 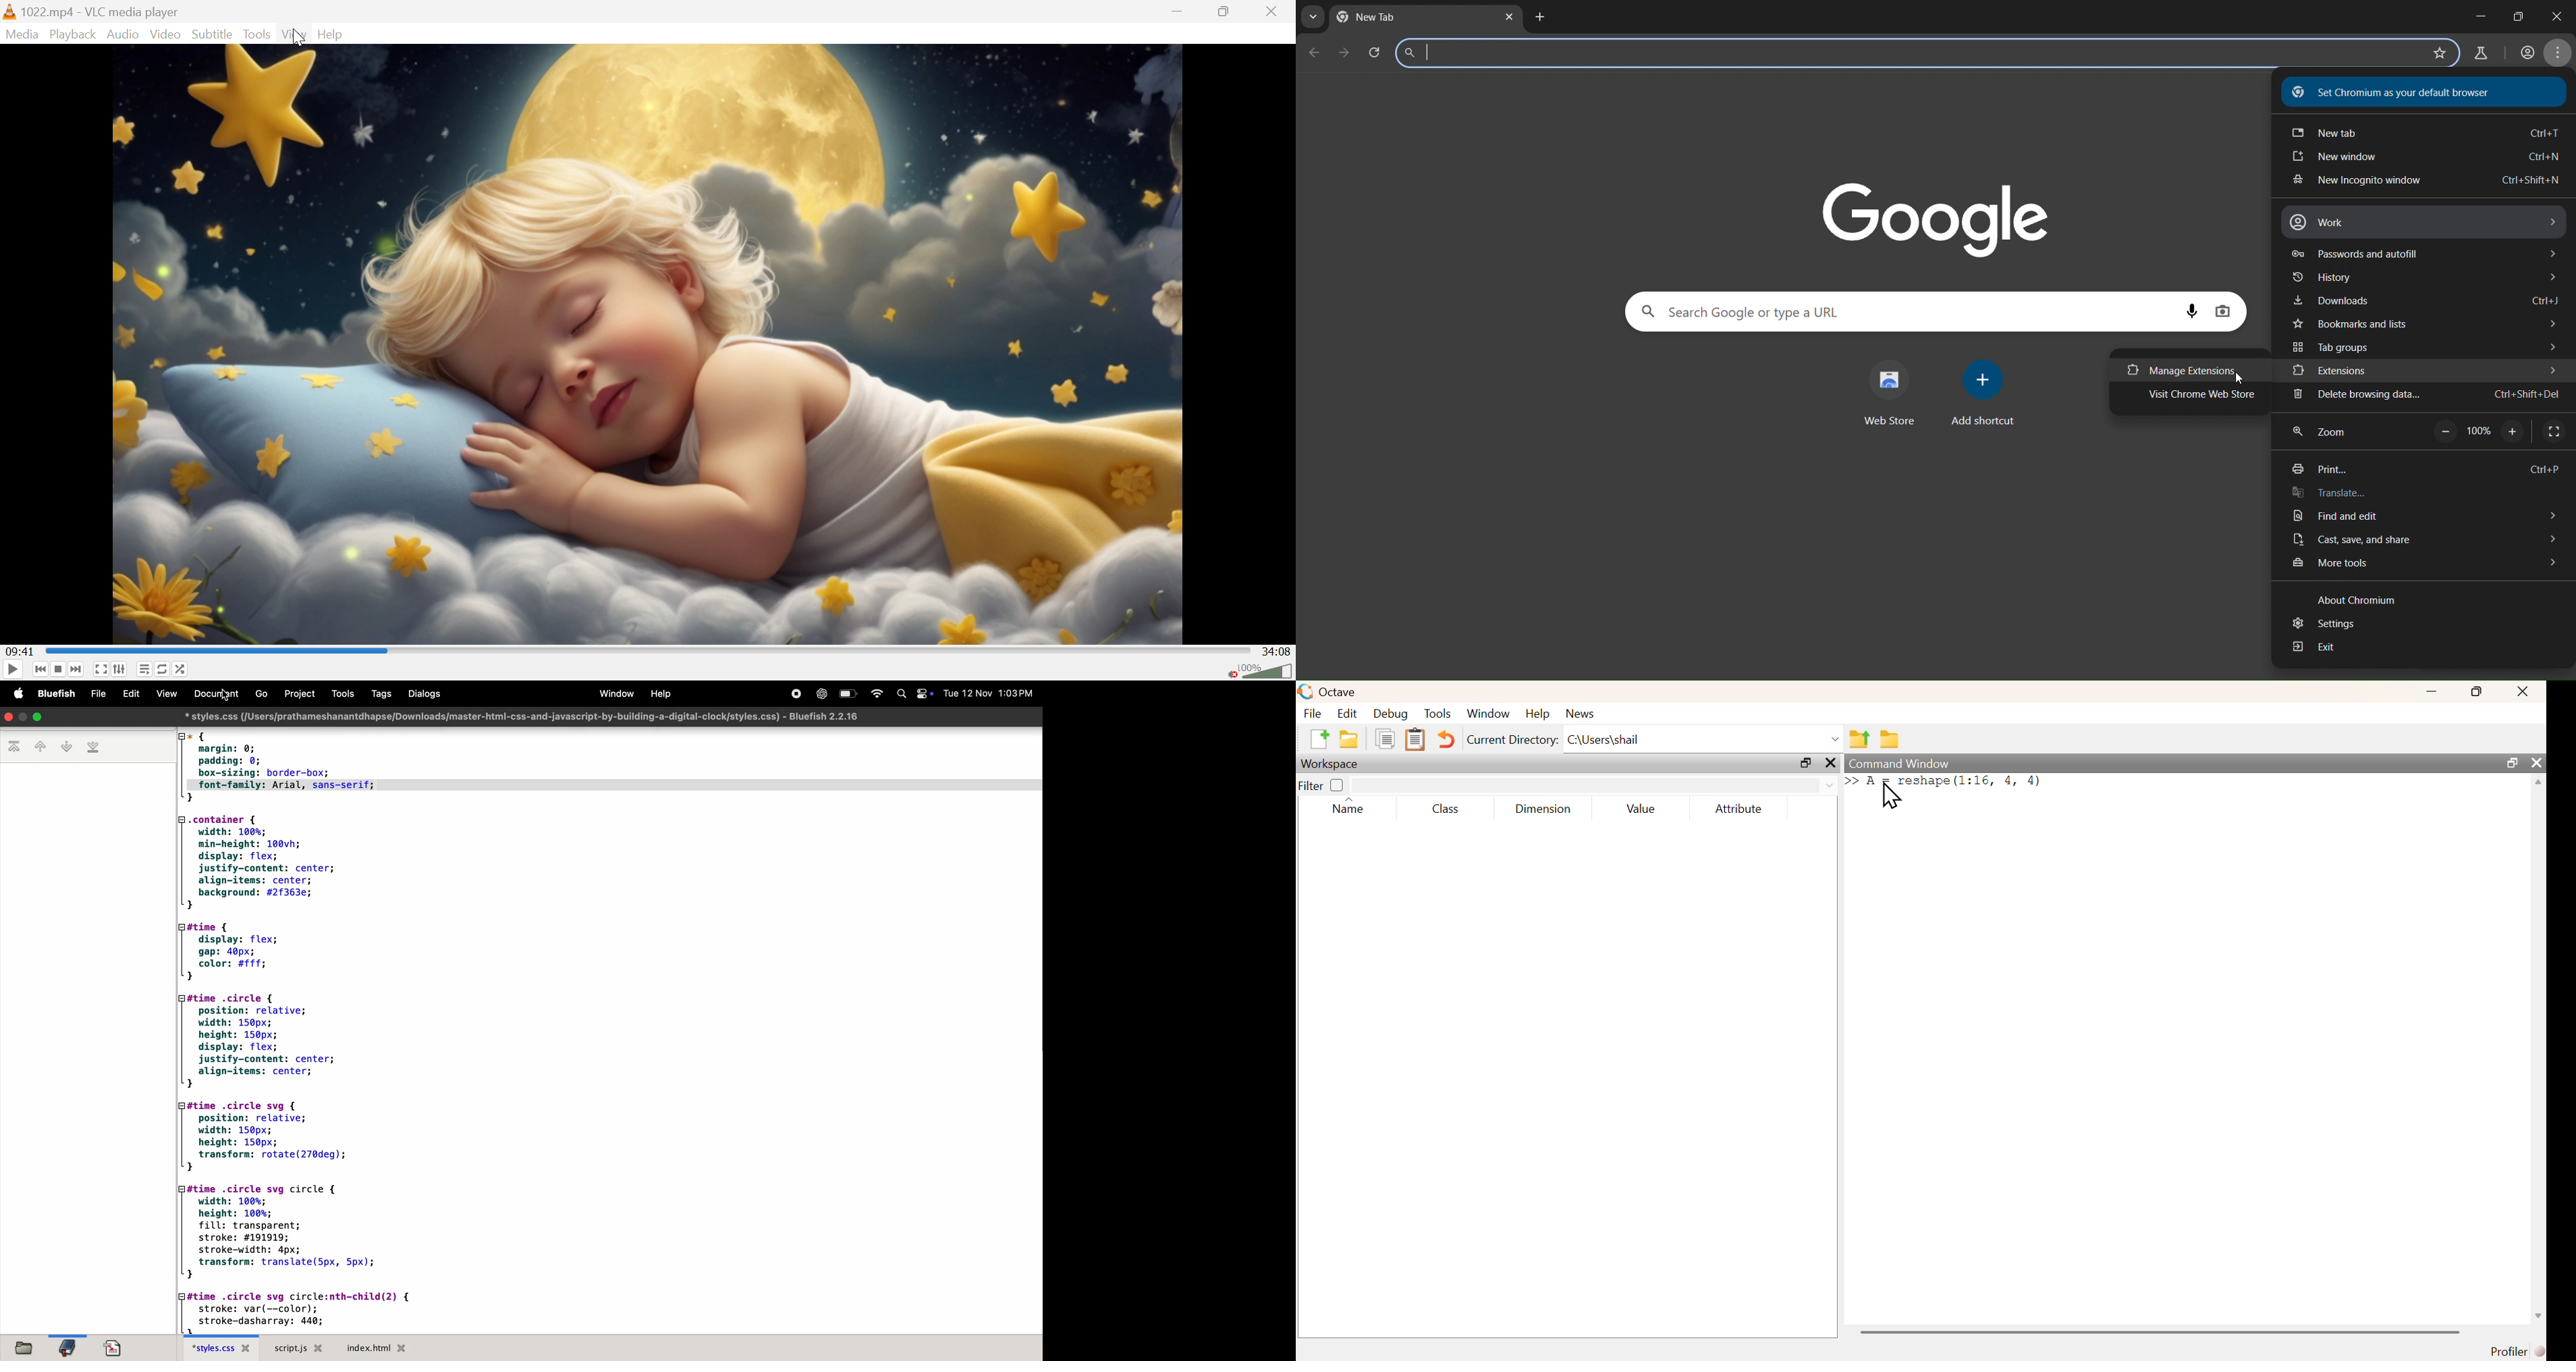 I want to click on * styles.css (/Users/prathameshanantdhapse/Downloads/master-html-css-and-javascript-by-building-a-digital-clock/styles.css) - Bluefish 2.2.16, so click(x=524, y=716).